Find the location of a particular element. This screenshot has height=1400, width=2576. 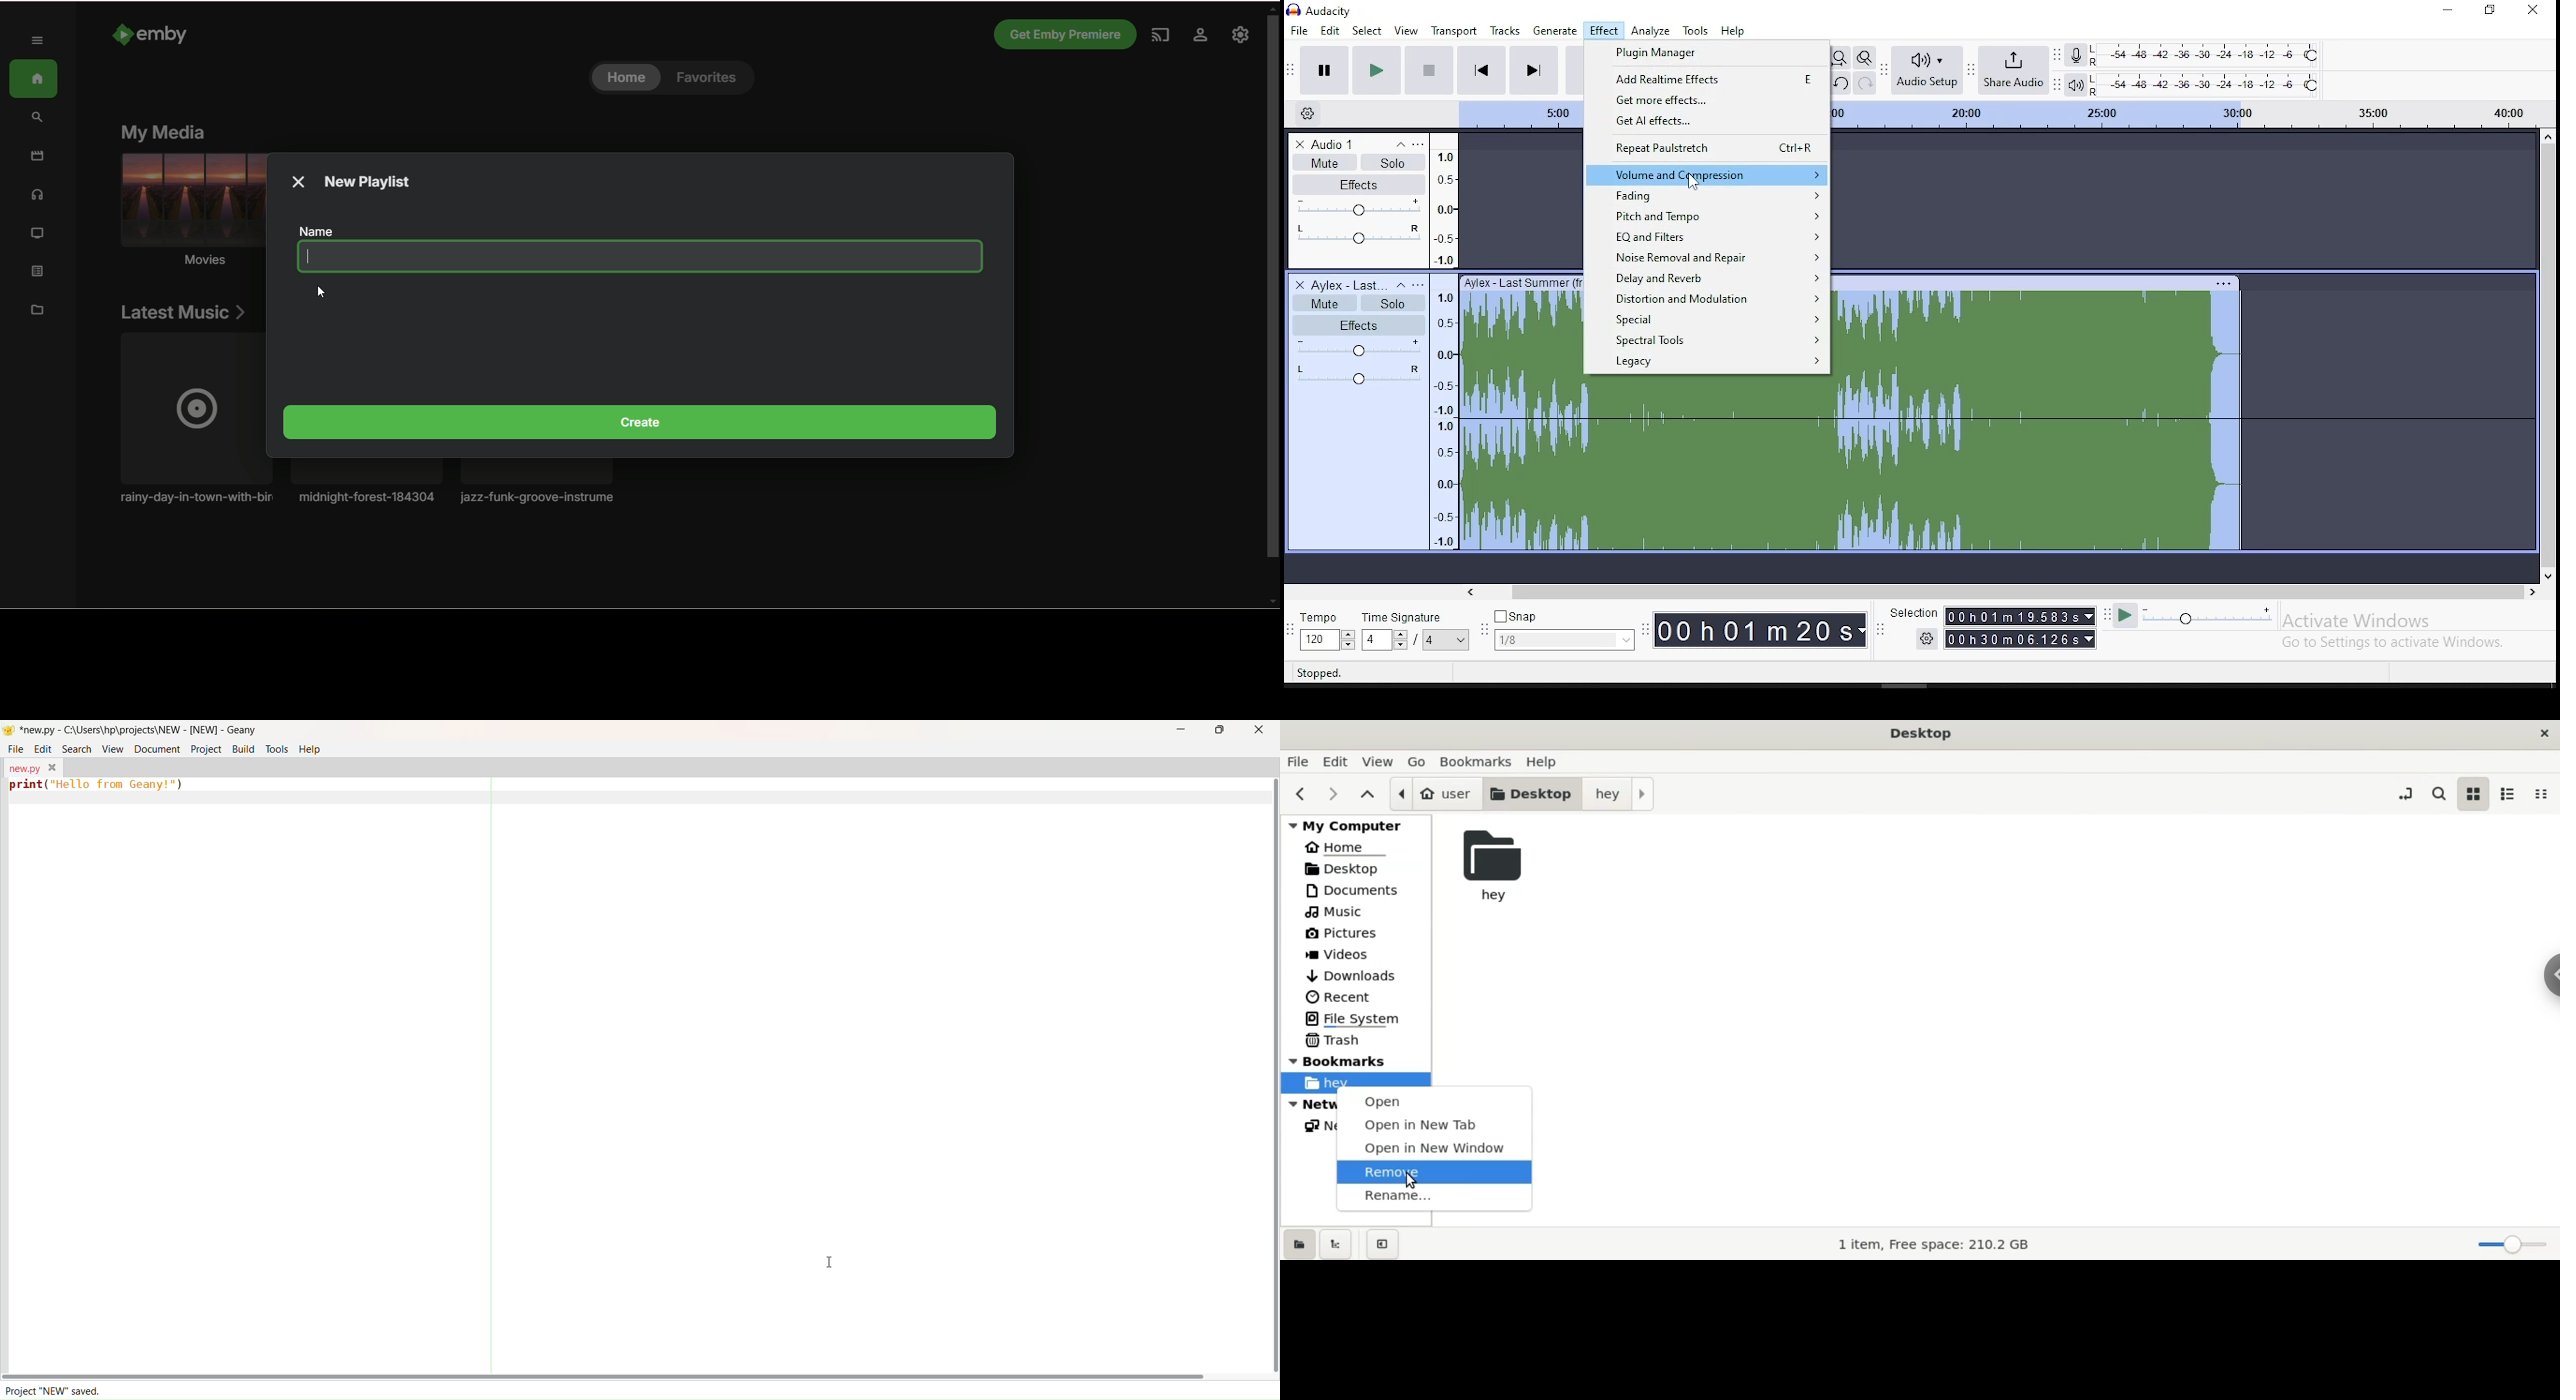

fading is located at coordinates (1708, 197).